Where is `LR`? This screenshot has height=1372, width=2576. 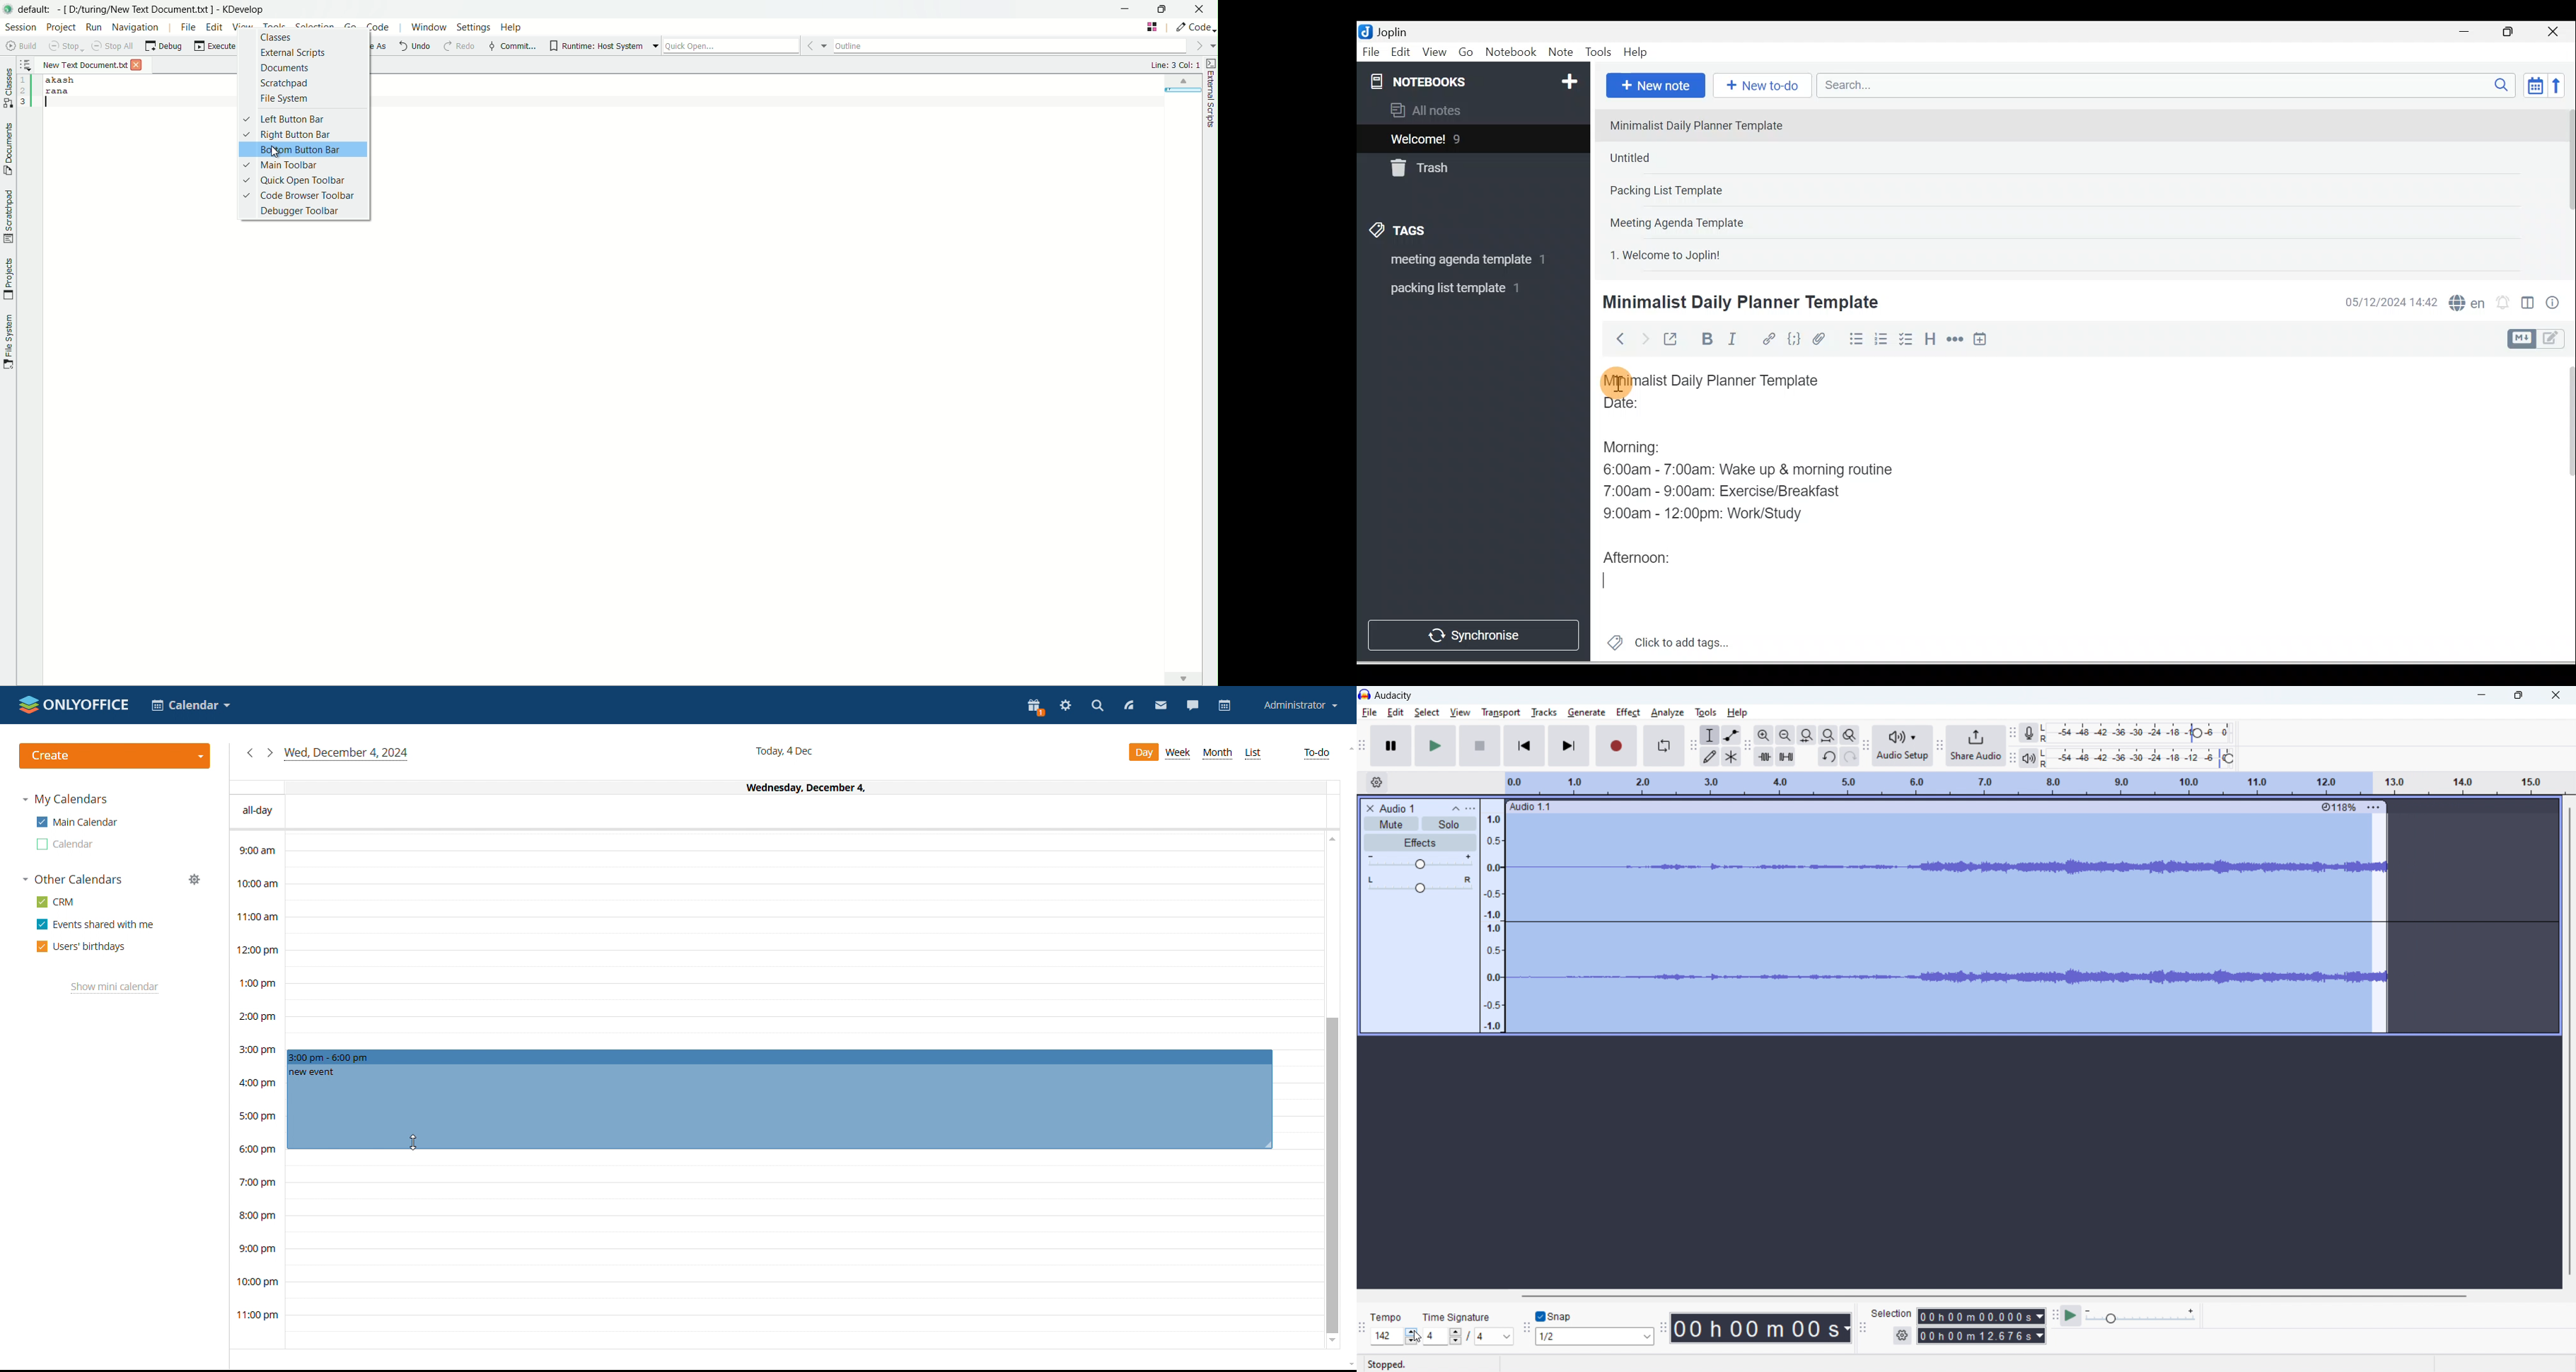
LR is located at coordinates (2047, 758).